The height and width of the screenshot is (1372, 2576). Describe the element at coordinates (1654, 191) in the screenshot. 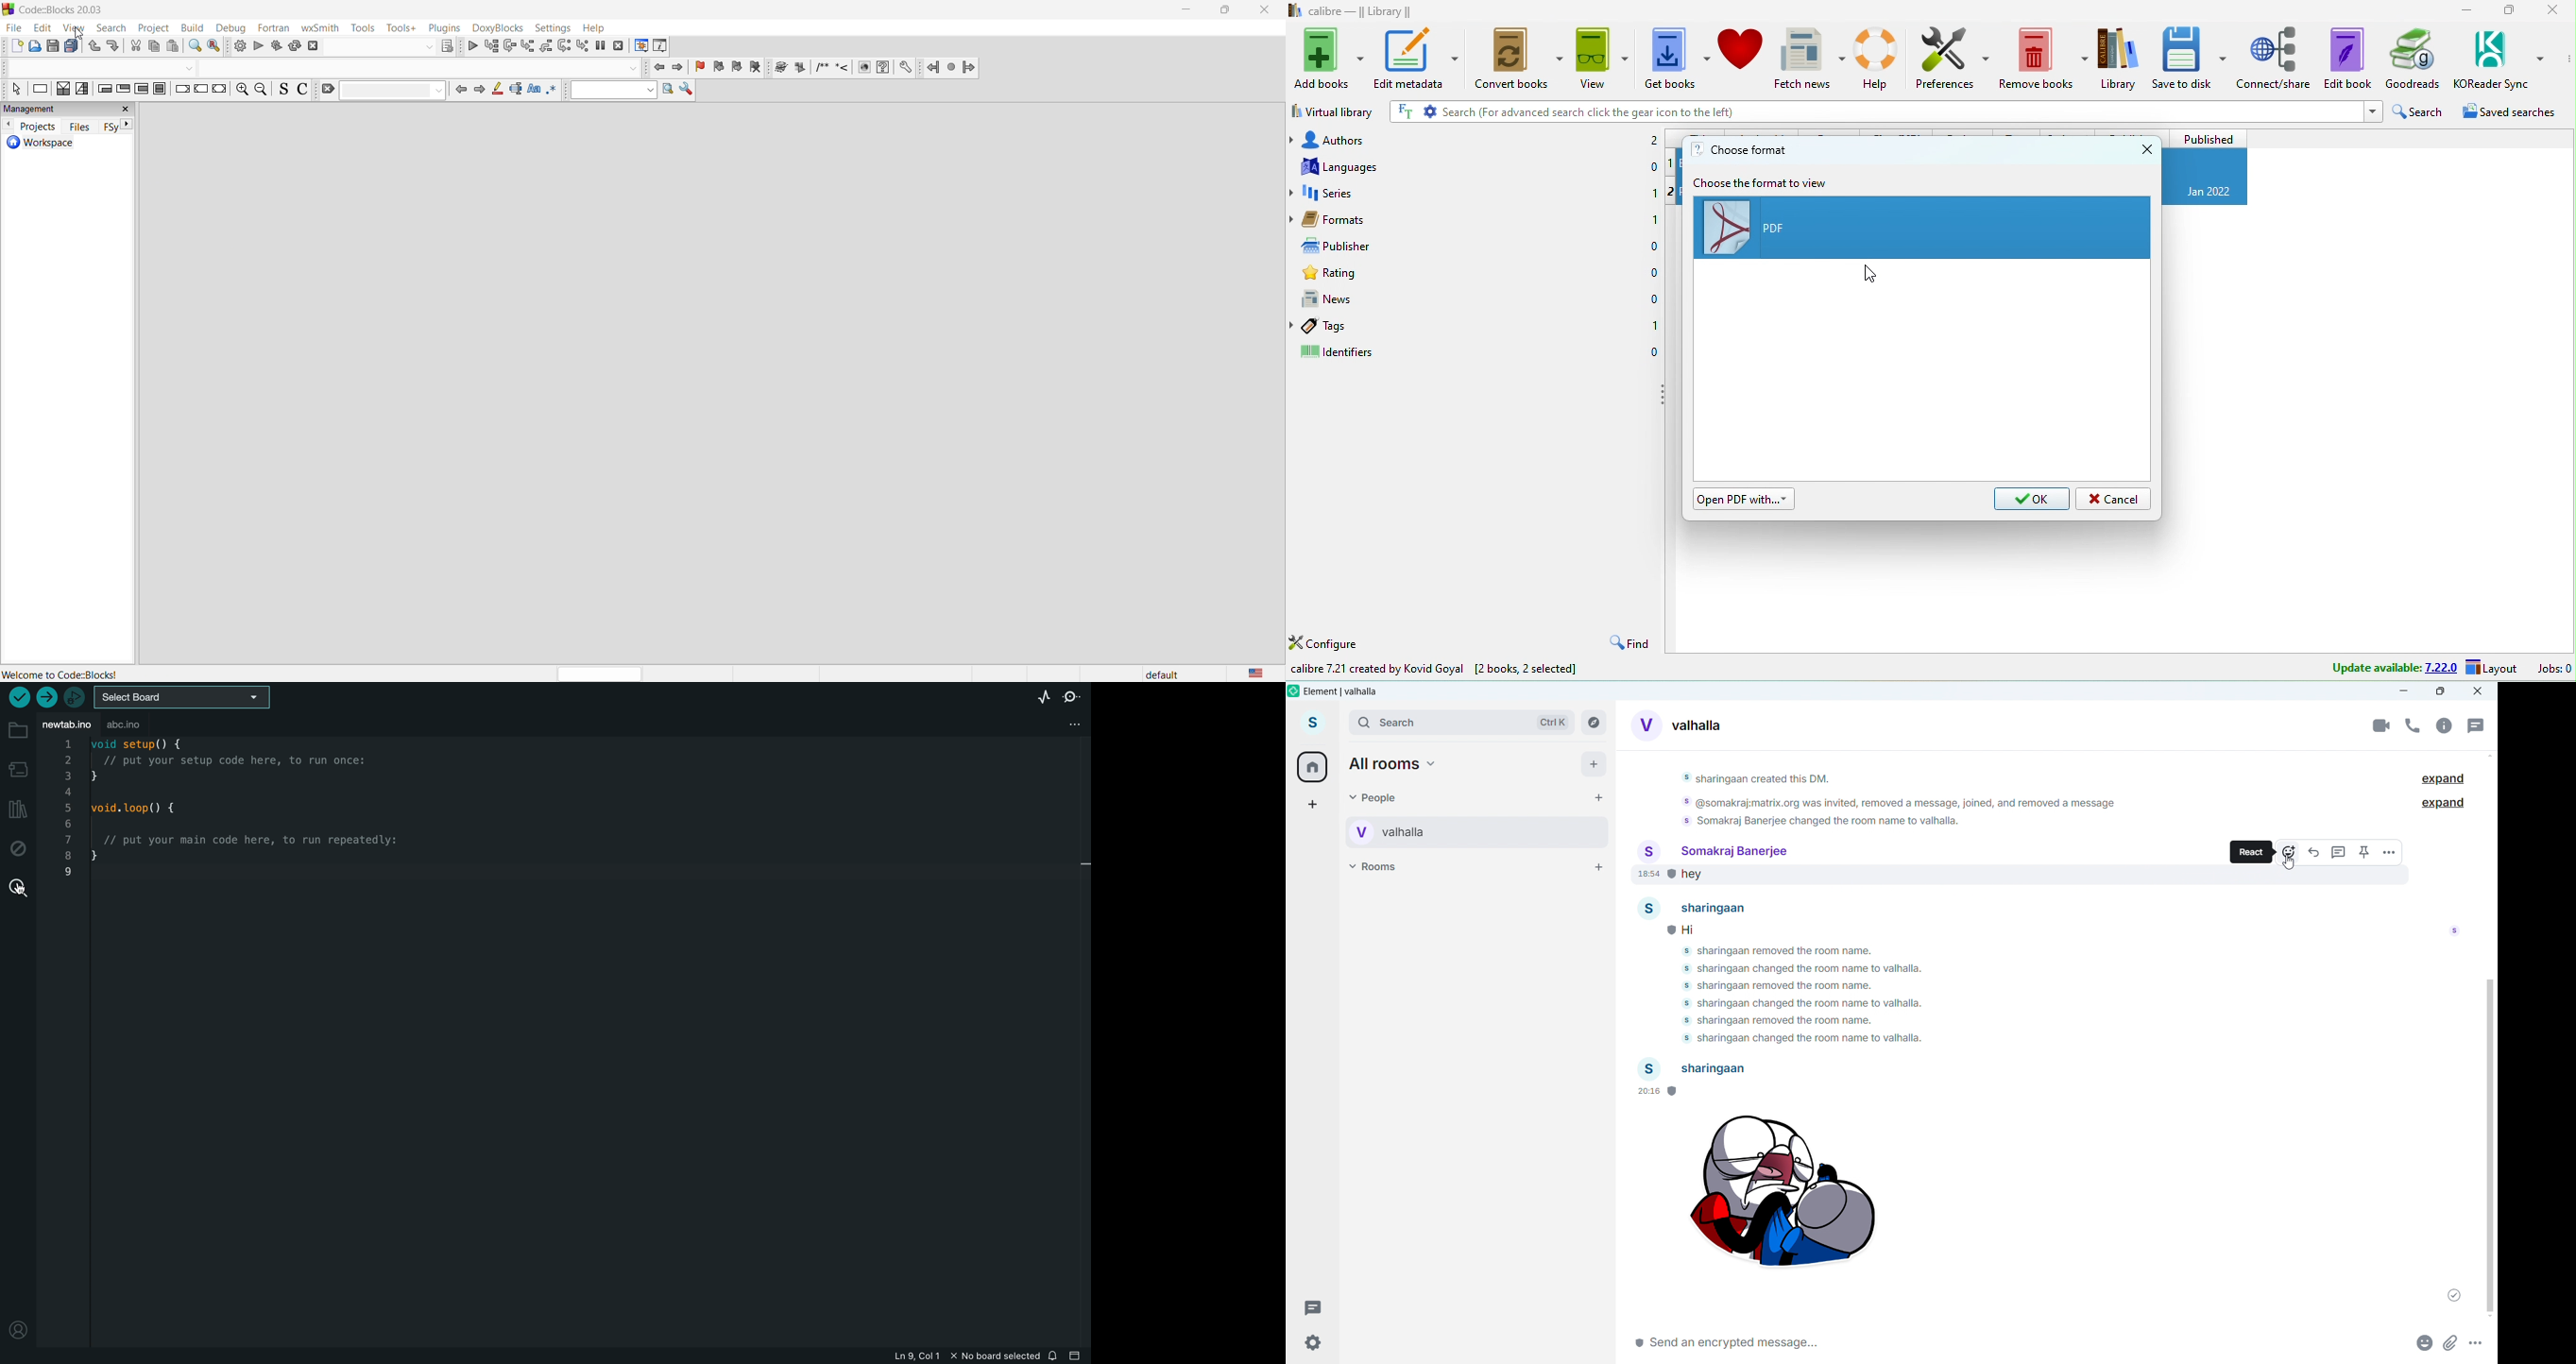

I see `1` at that location.